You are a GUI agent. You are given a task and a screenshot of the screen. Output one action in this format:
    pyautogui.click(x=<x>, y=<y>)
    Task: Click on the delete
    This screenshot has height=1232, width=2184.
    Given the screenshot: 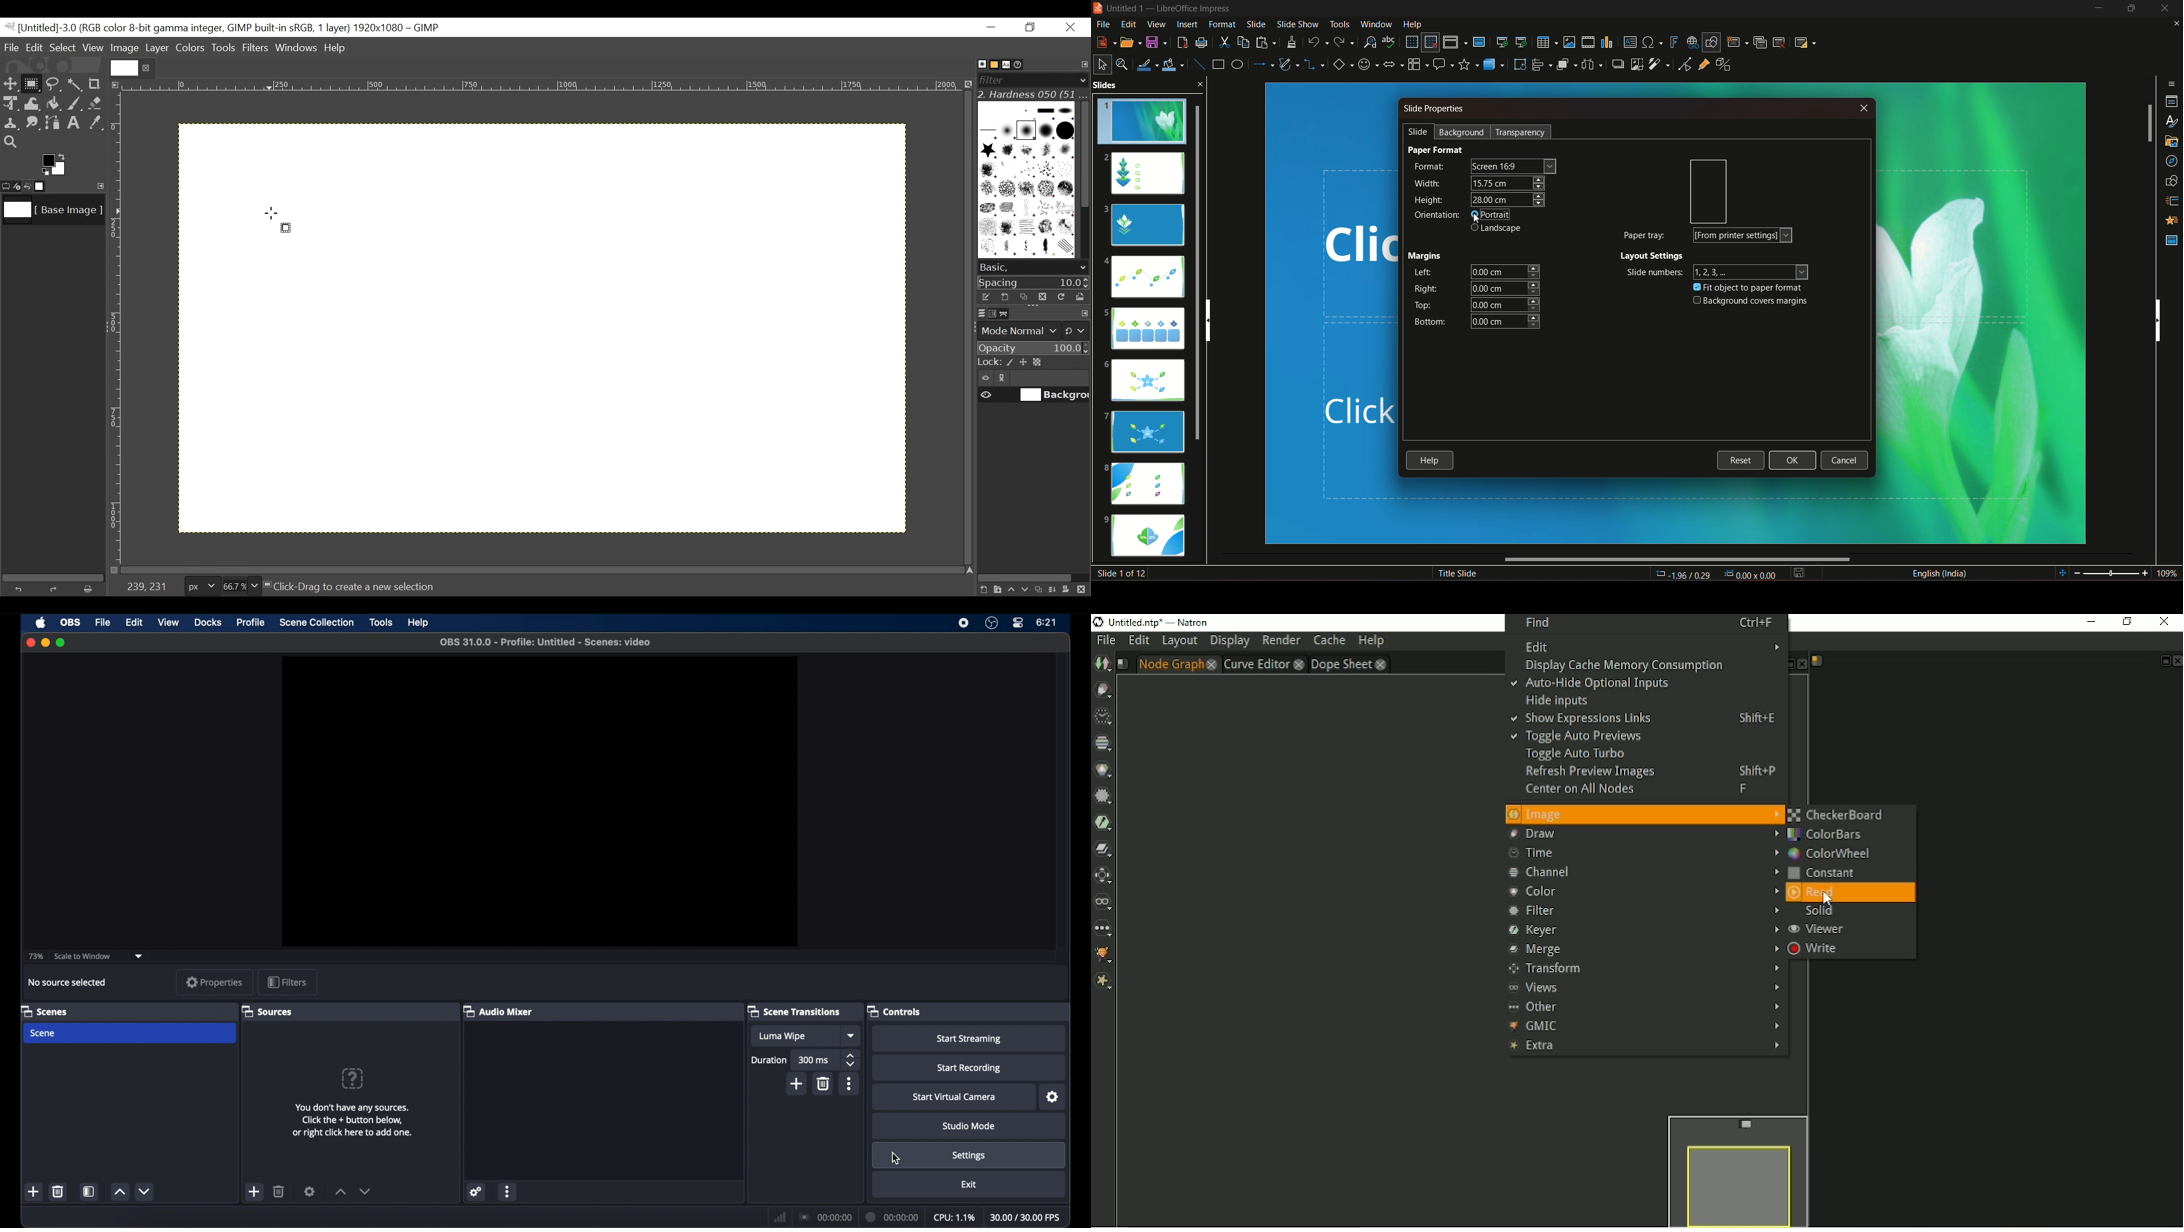 What is the action you would take?
    pyautogui.click(x=279, y=1191)
    